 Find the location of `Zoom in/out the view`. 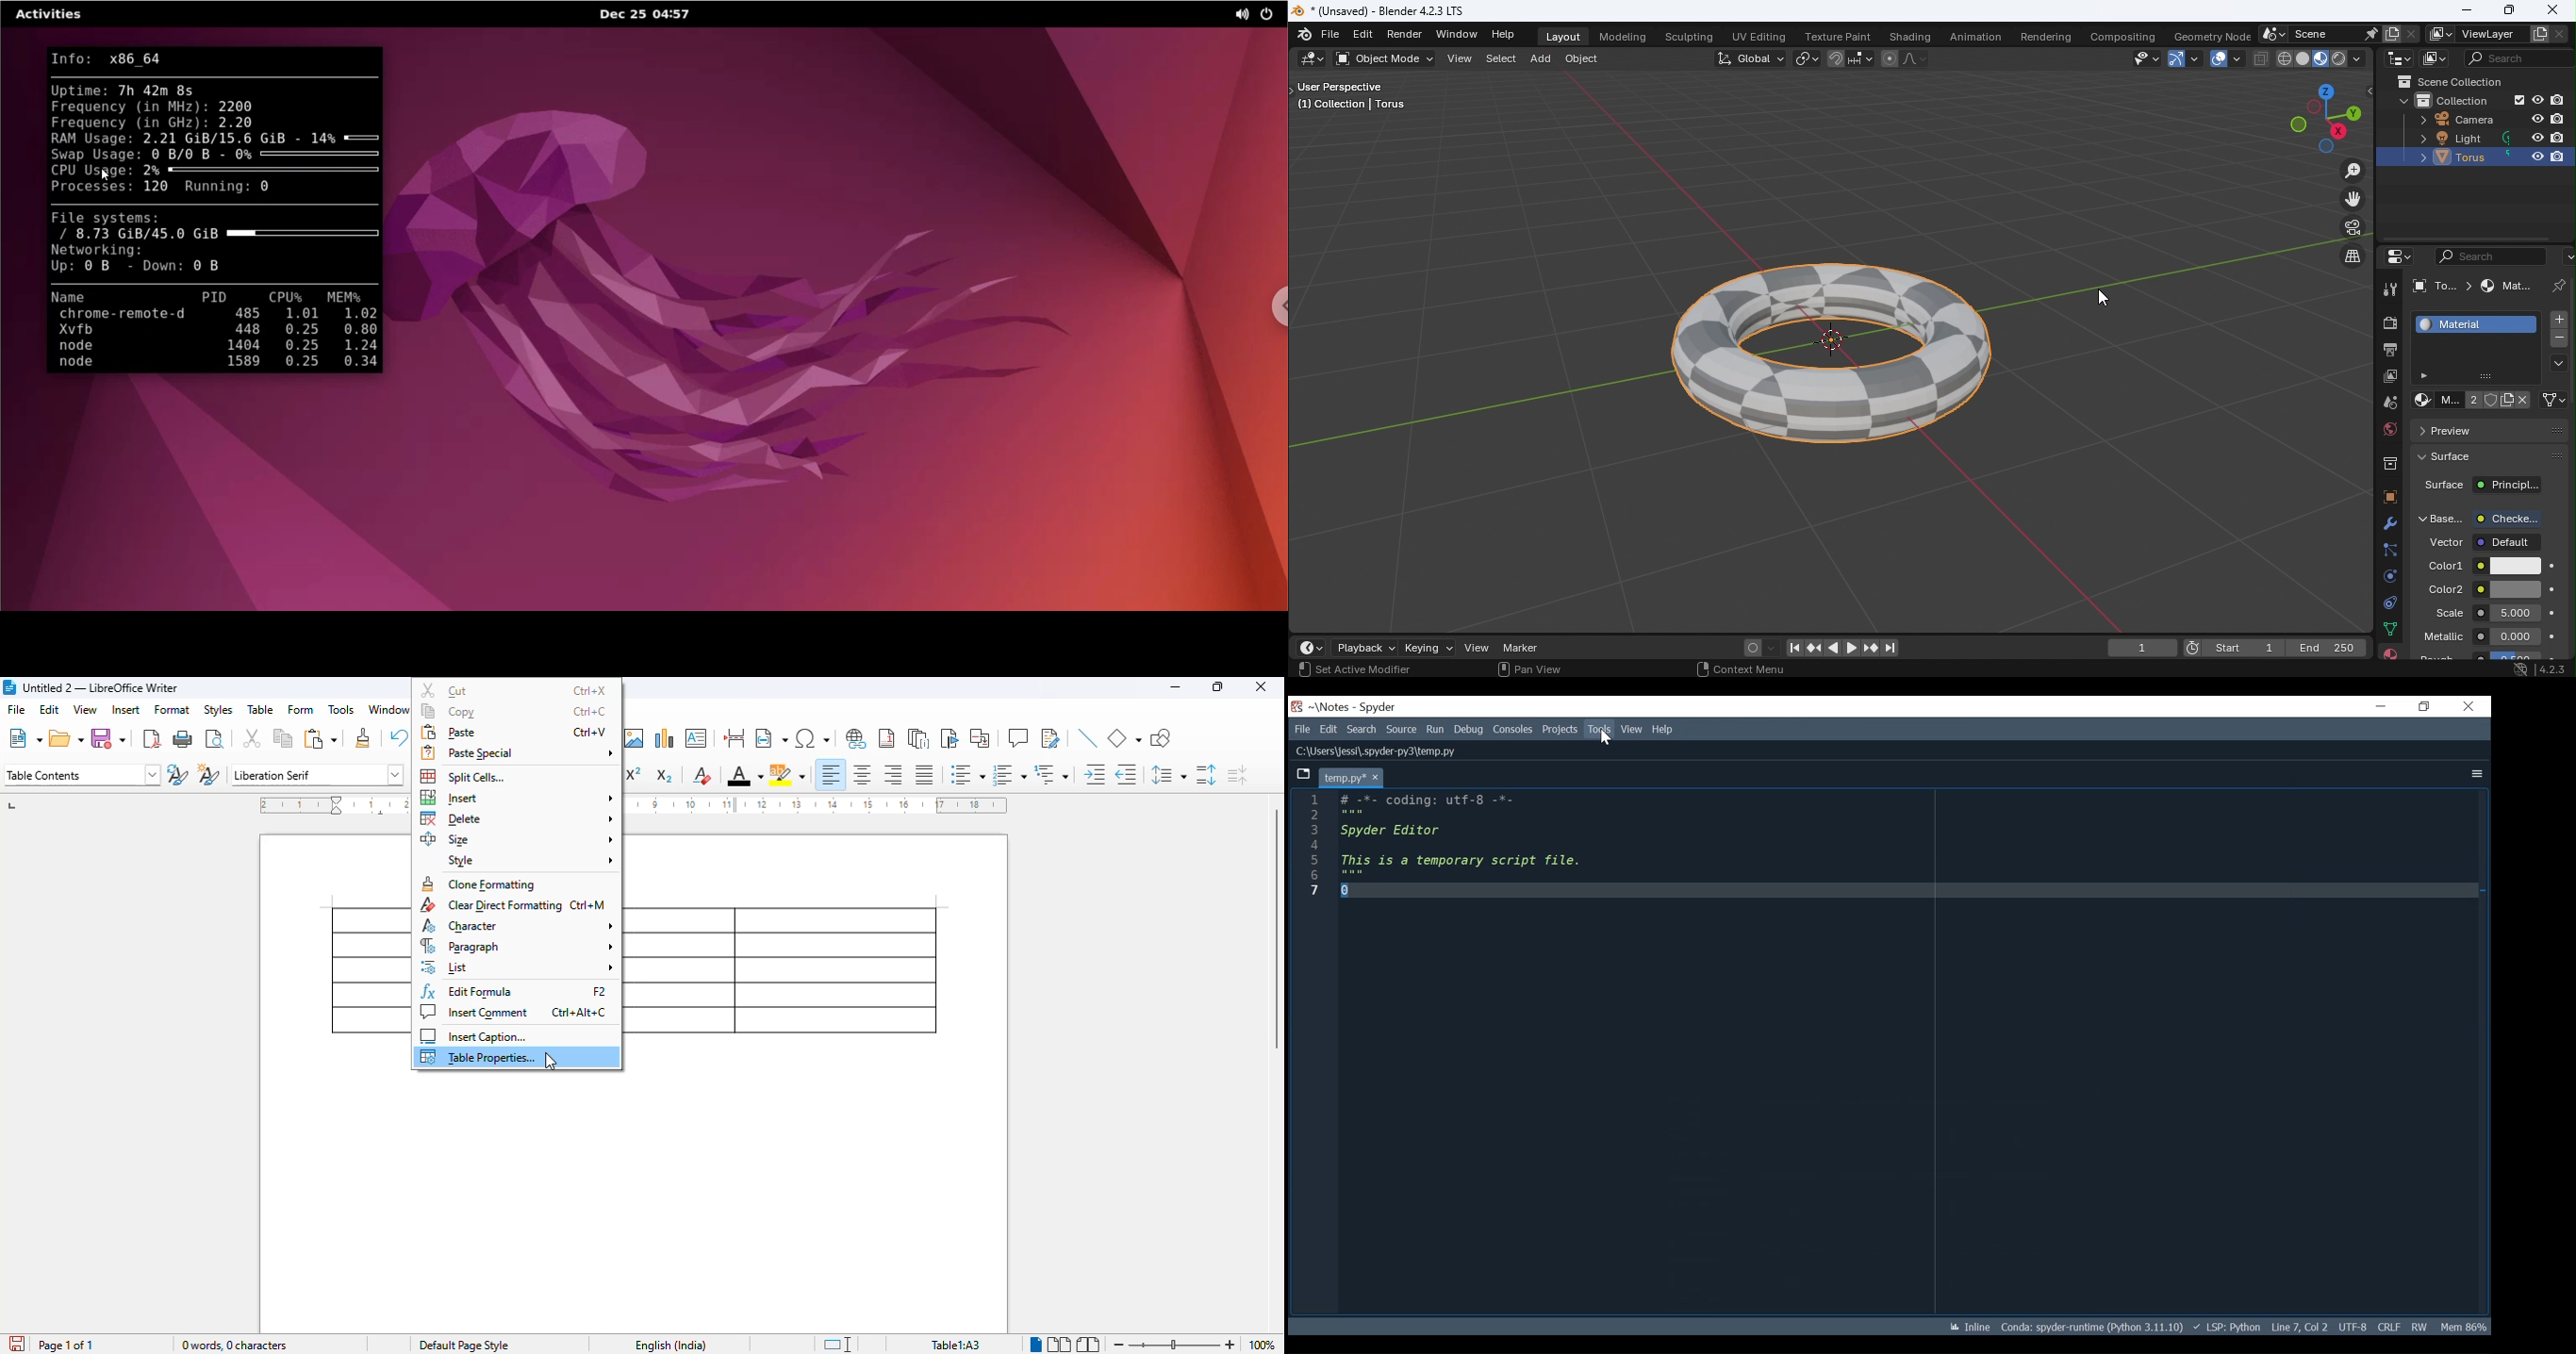

Zoom in/out the view is located at coordinates (2354, 169).